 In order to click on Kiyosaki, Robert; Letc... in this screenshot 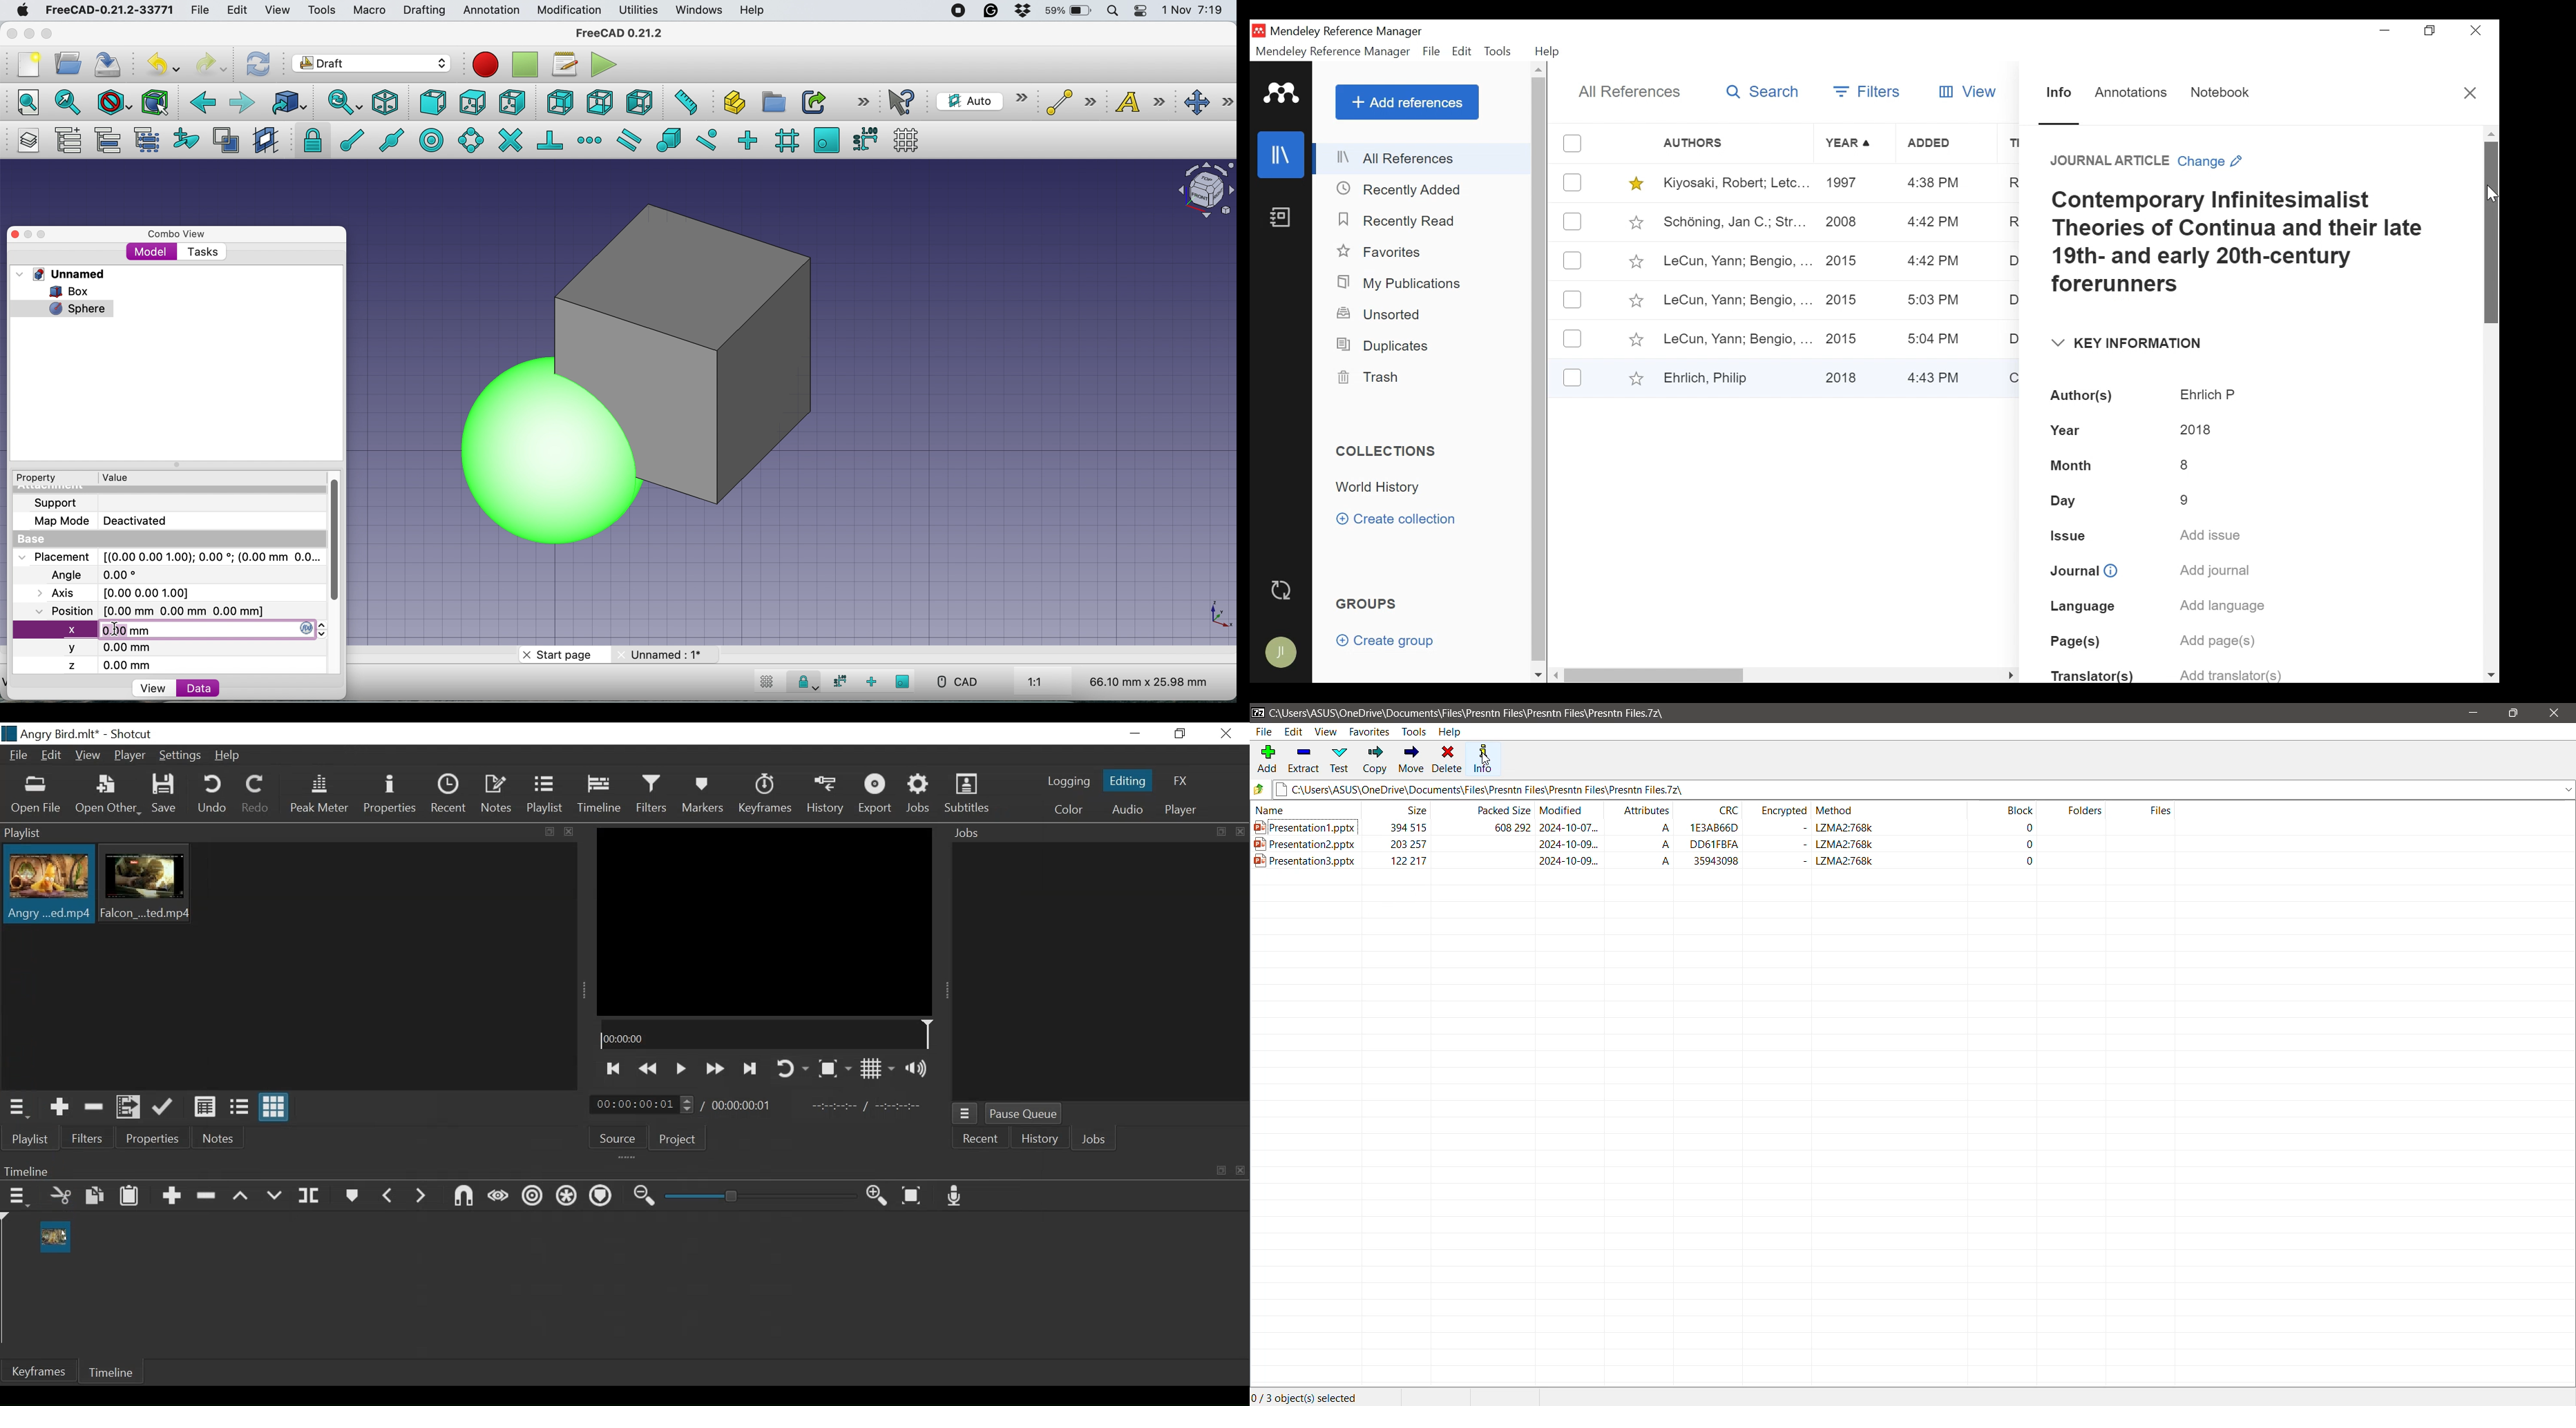, I will do `click(1734, 184)`.